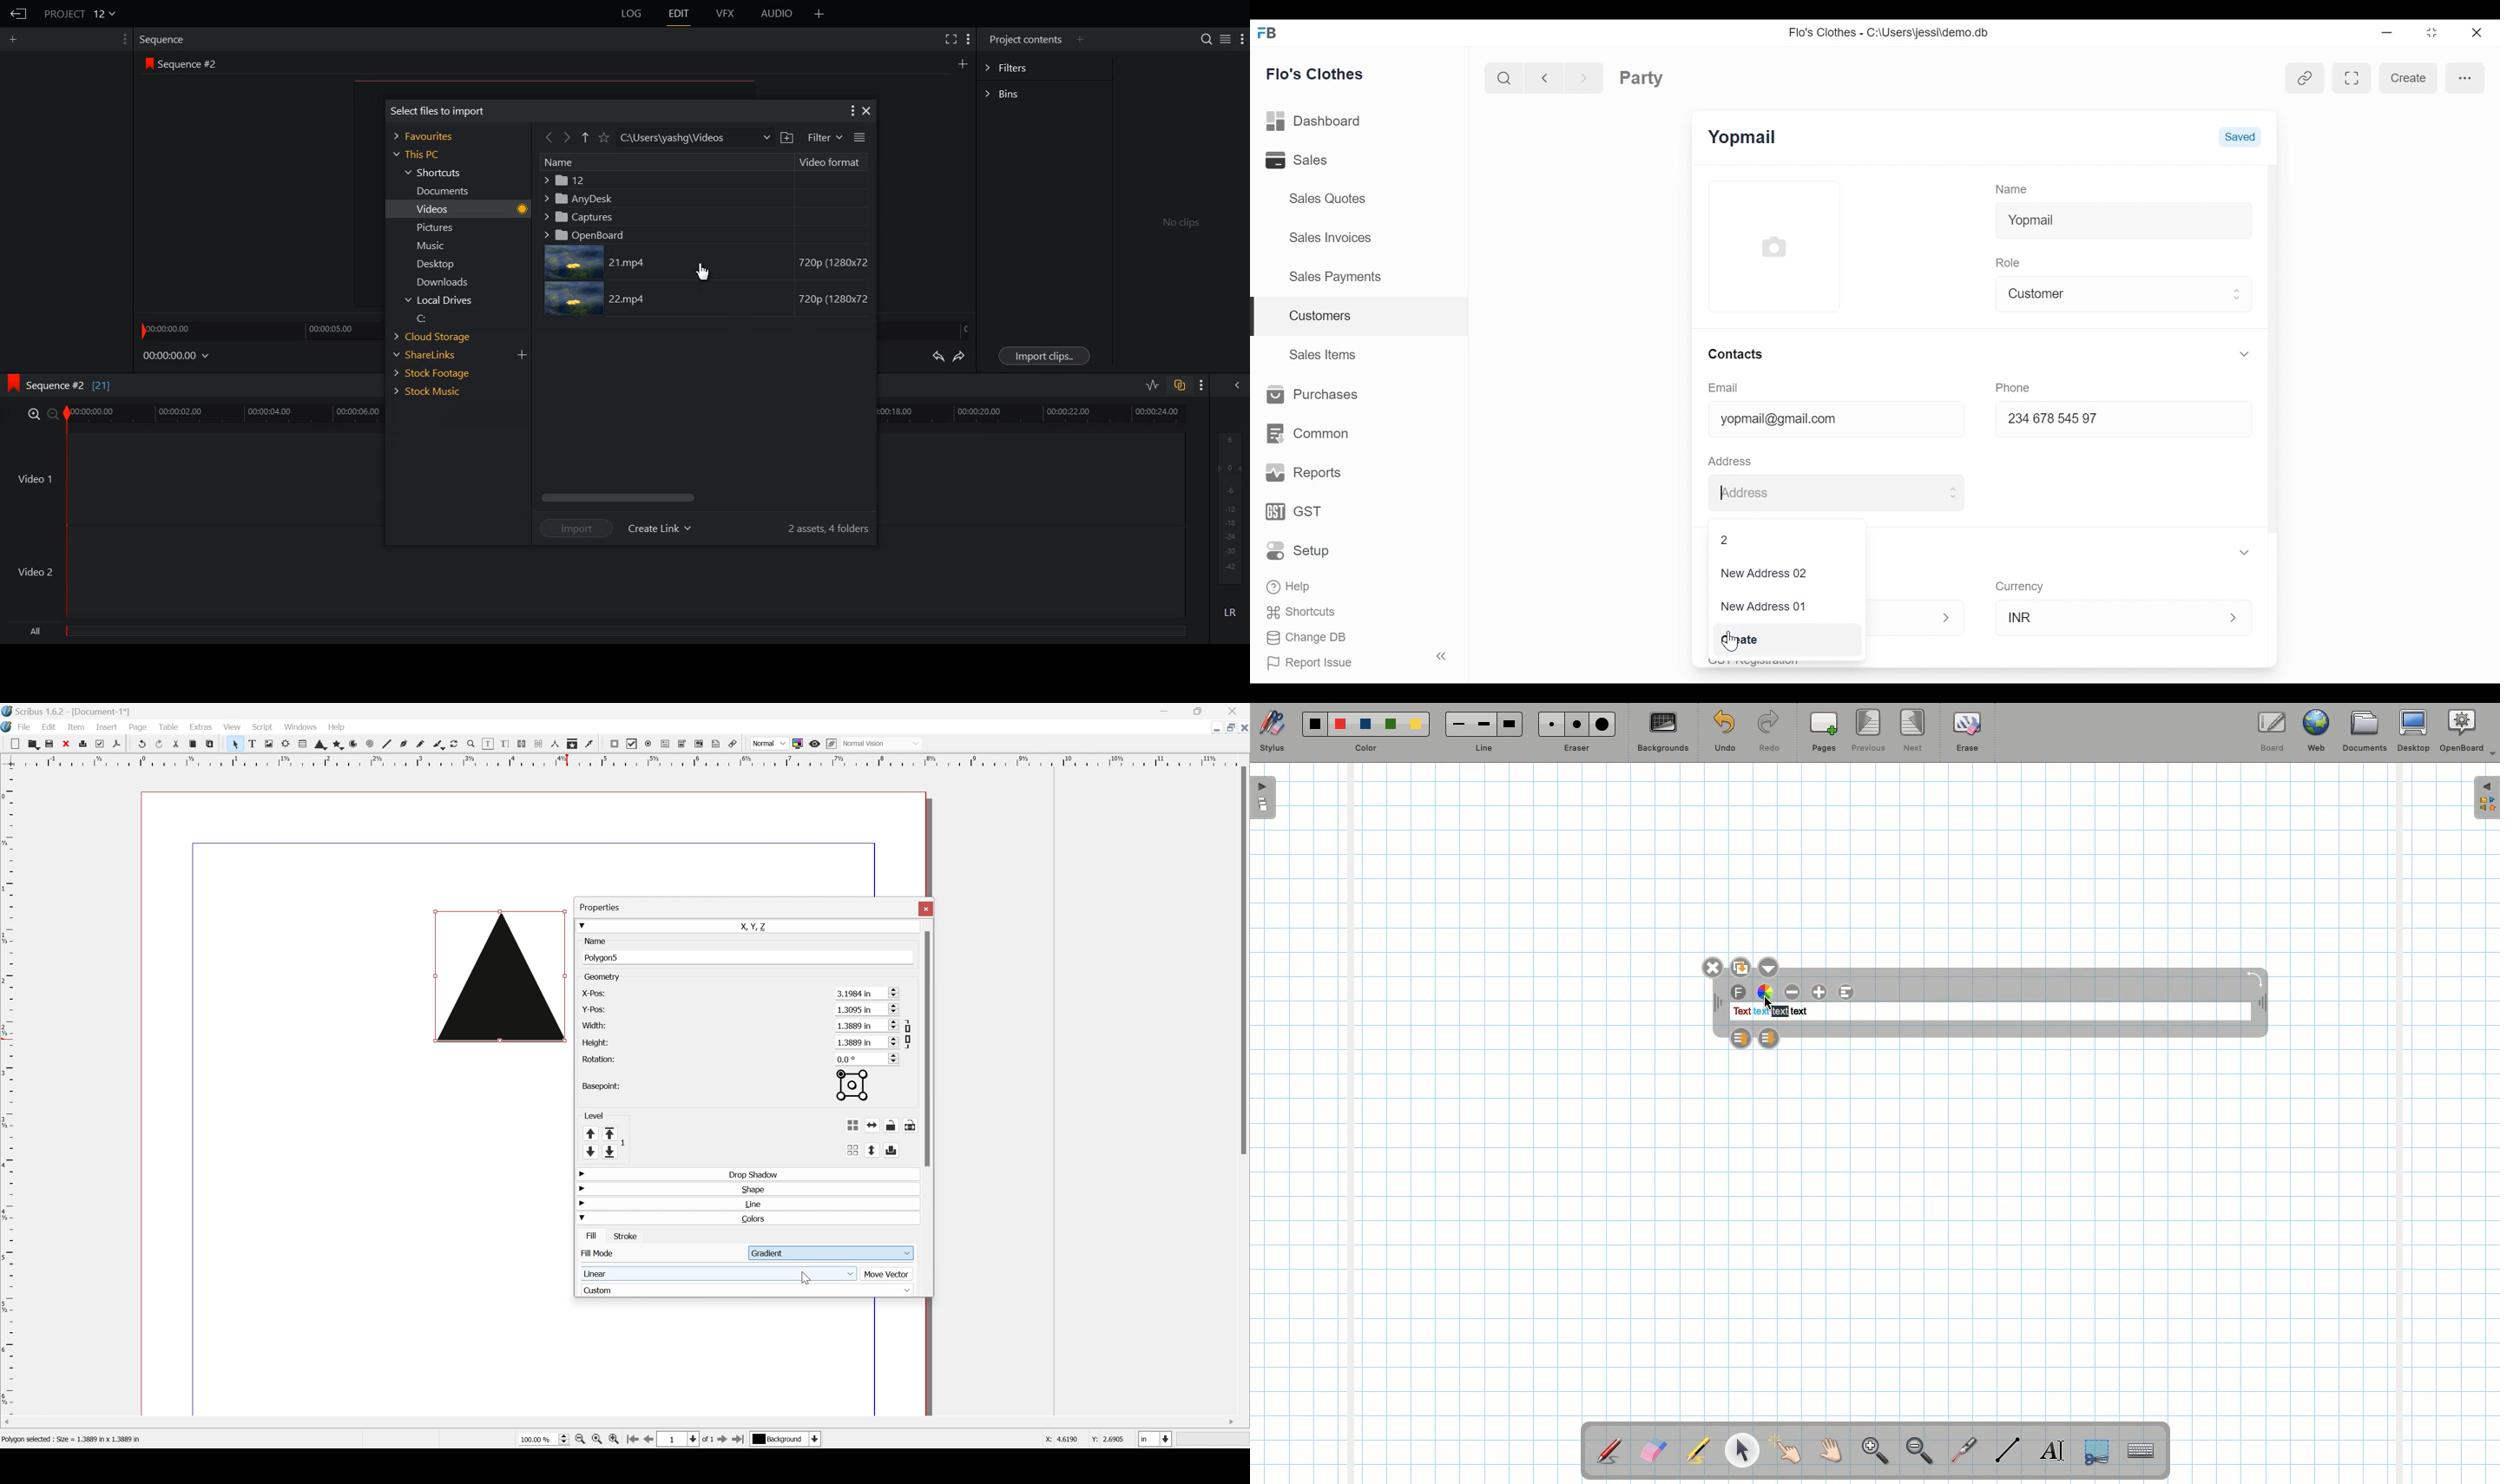  What do you see at coordinates (254, 743) in the screenshot?
I see `Text frame` at bounding box center [254, 743].